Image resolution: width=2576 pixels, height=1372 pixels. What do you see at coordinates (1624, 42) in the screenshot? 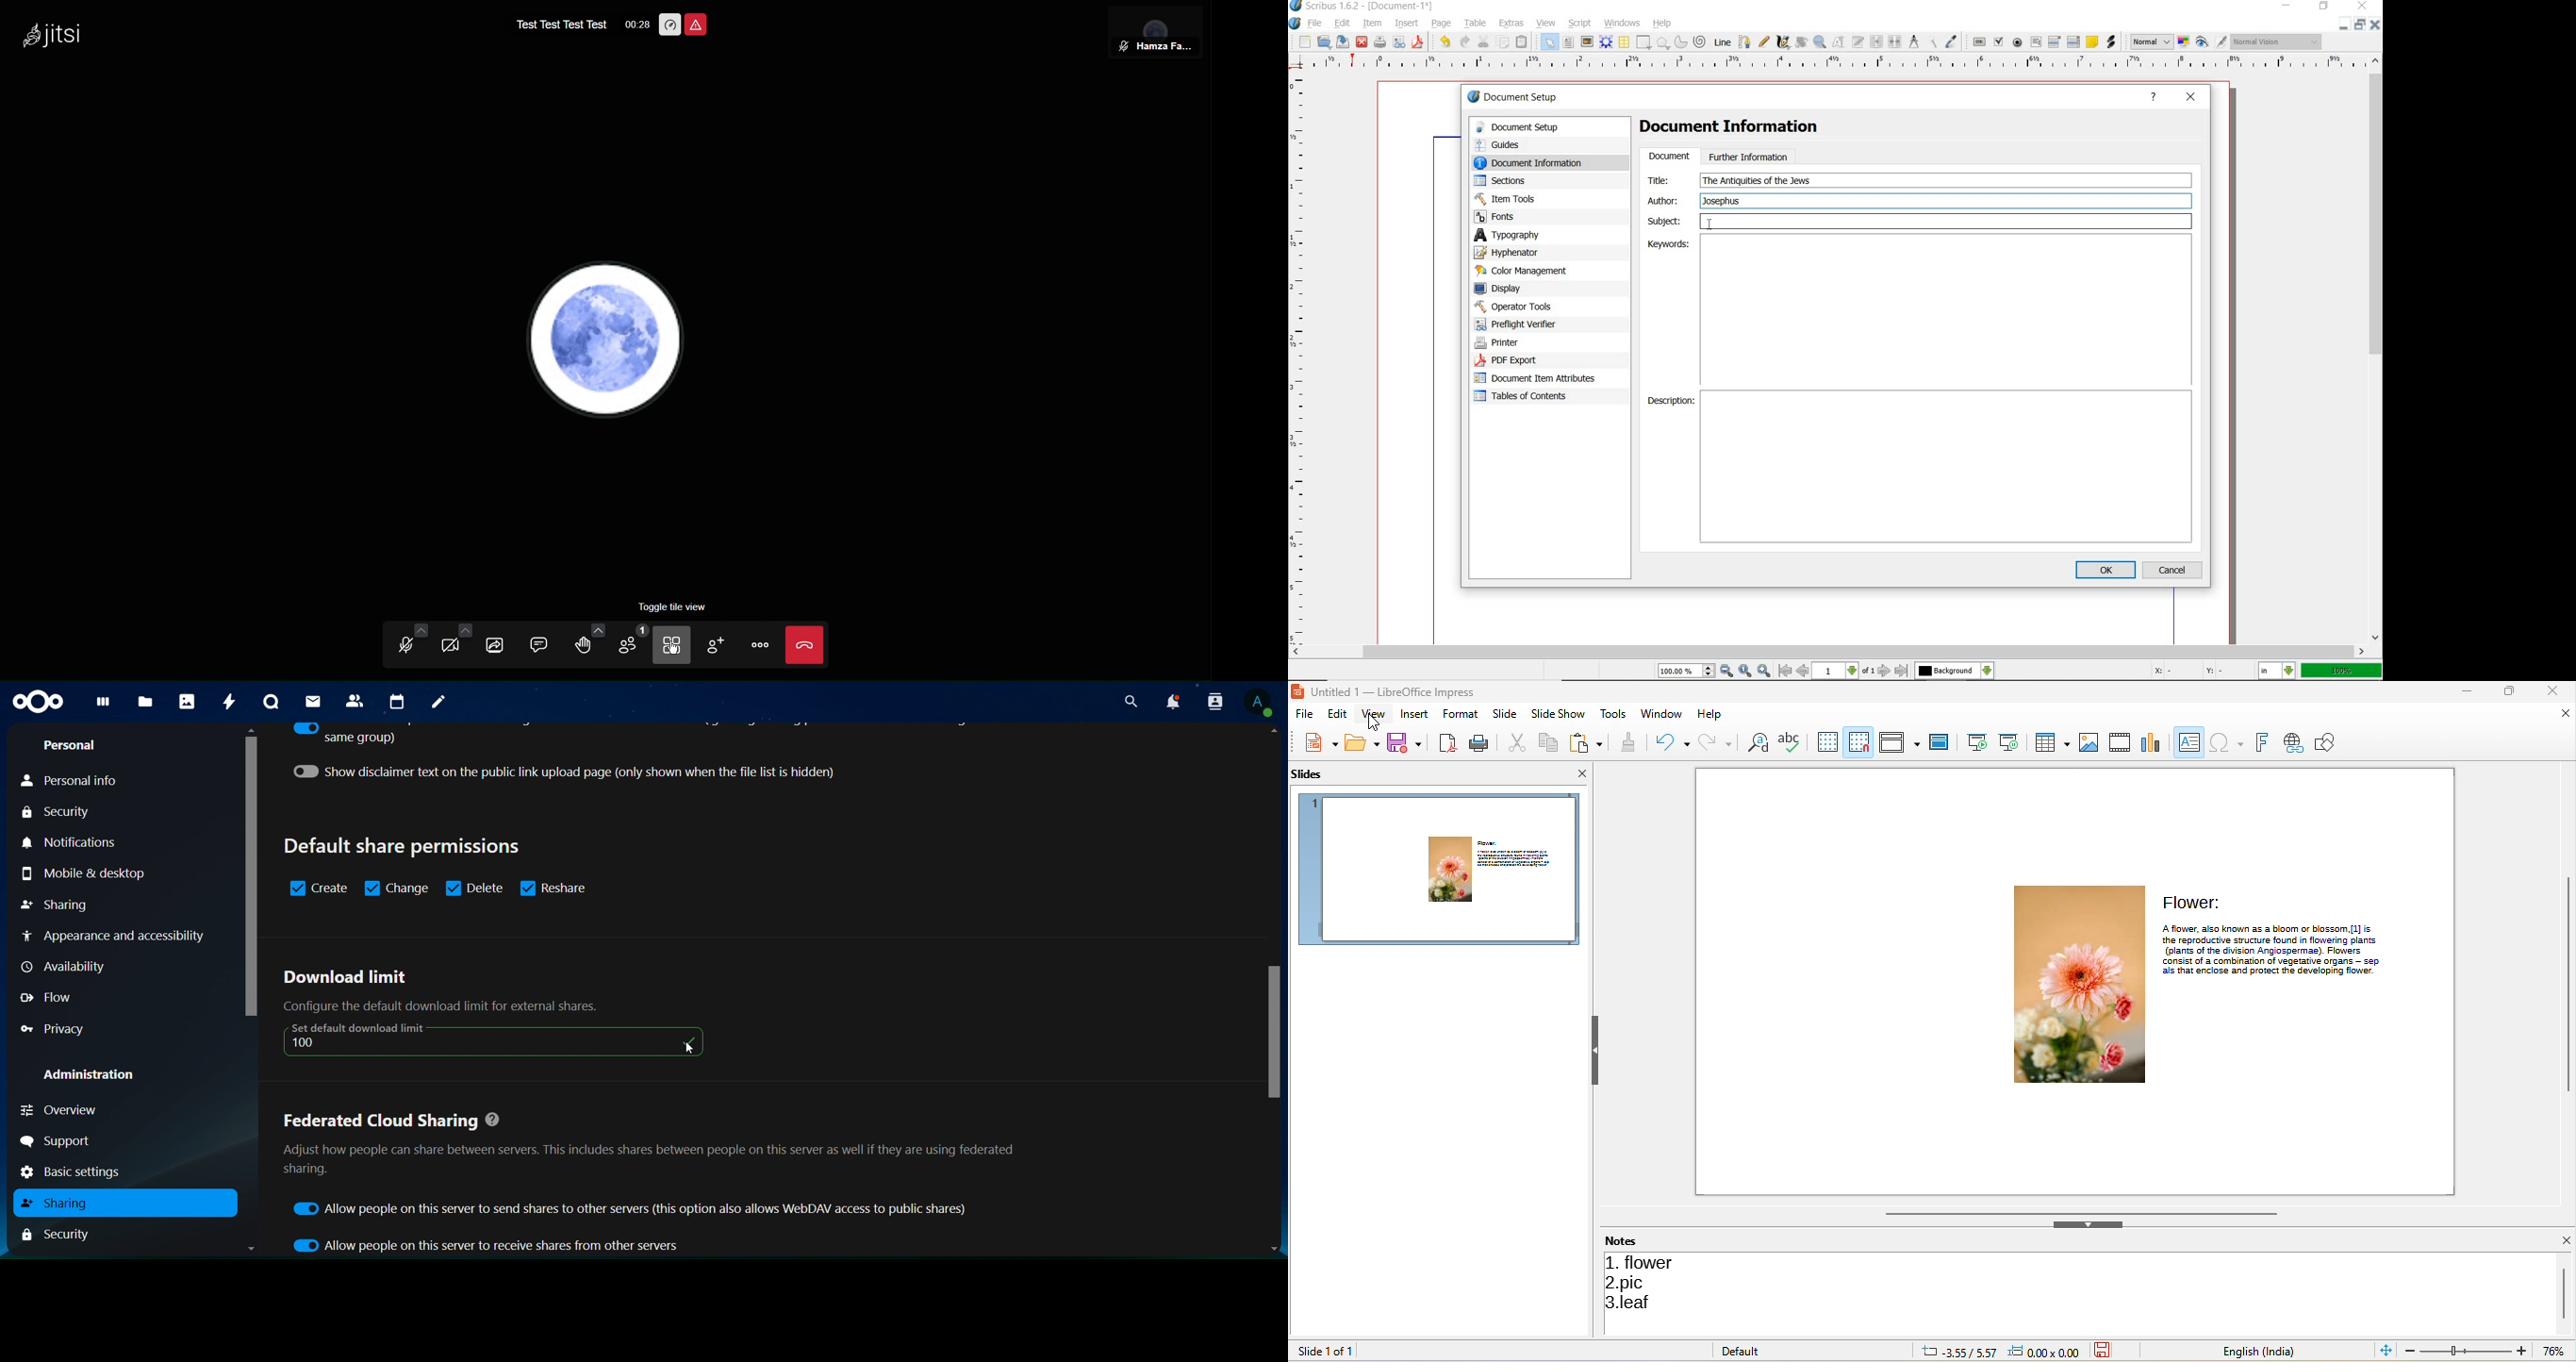
I see `table` at bounding box center [1624, 42].